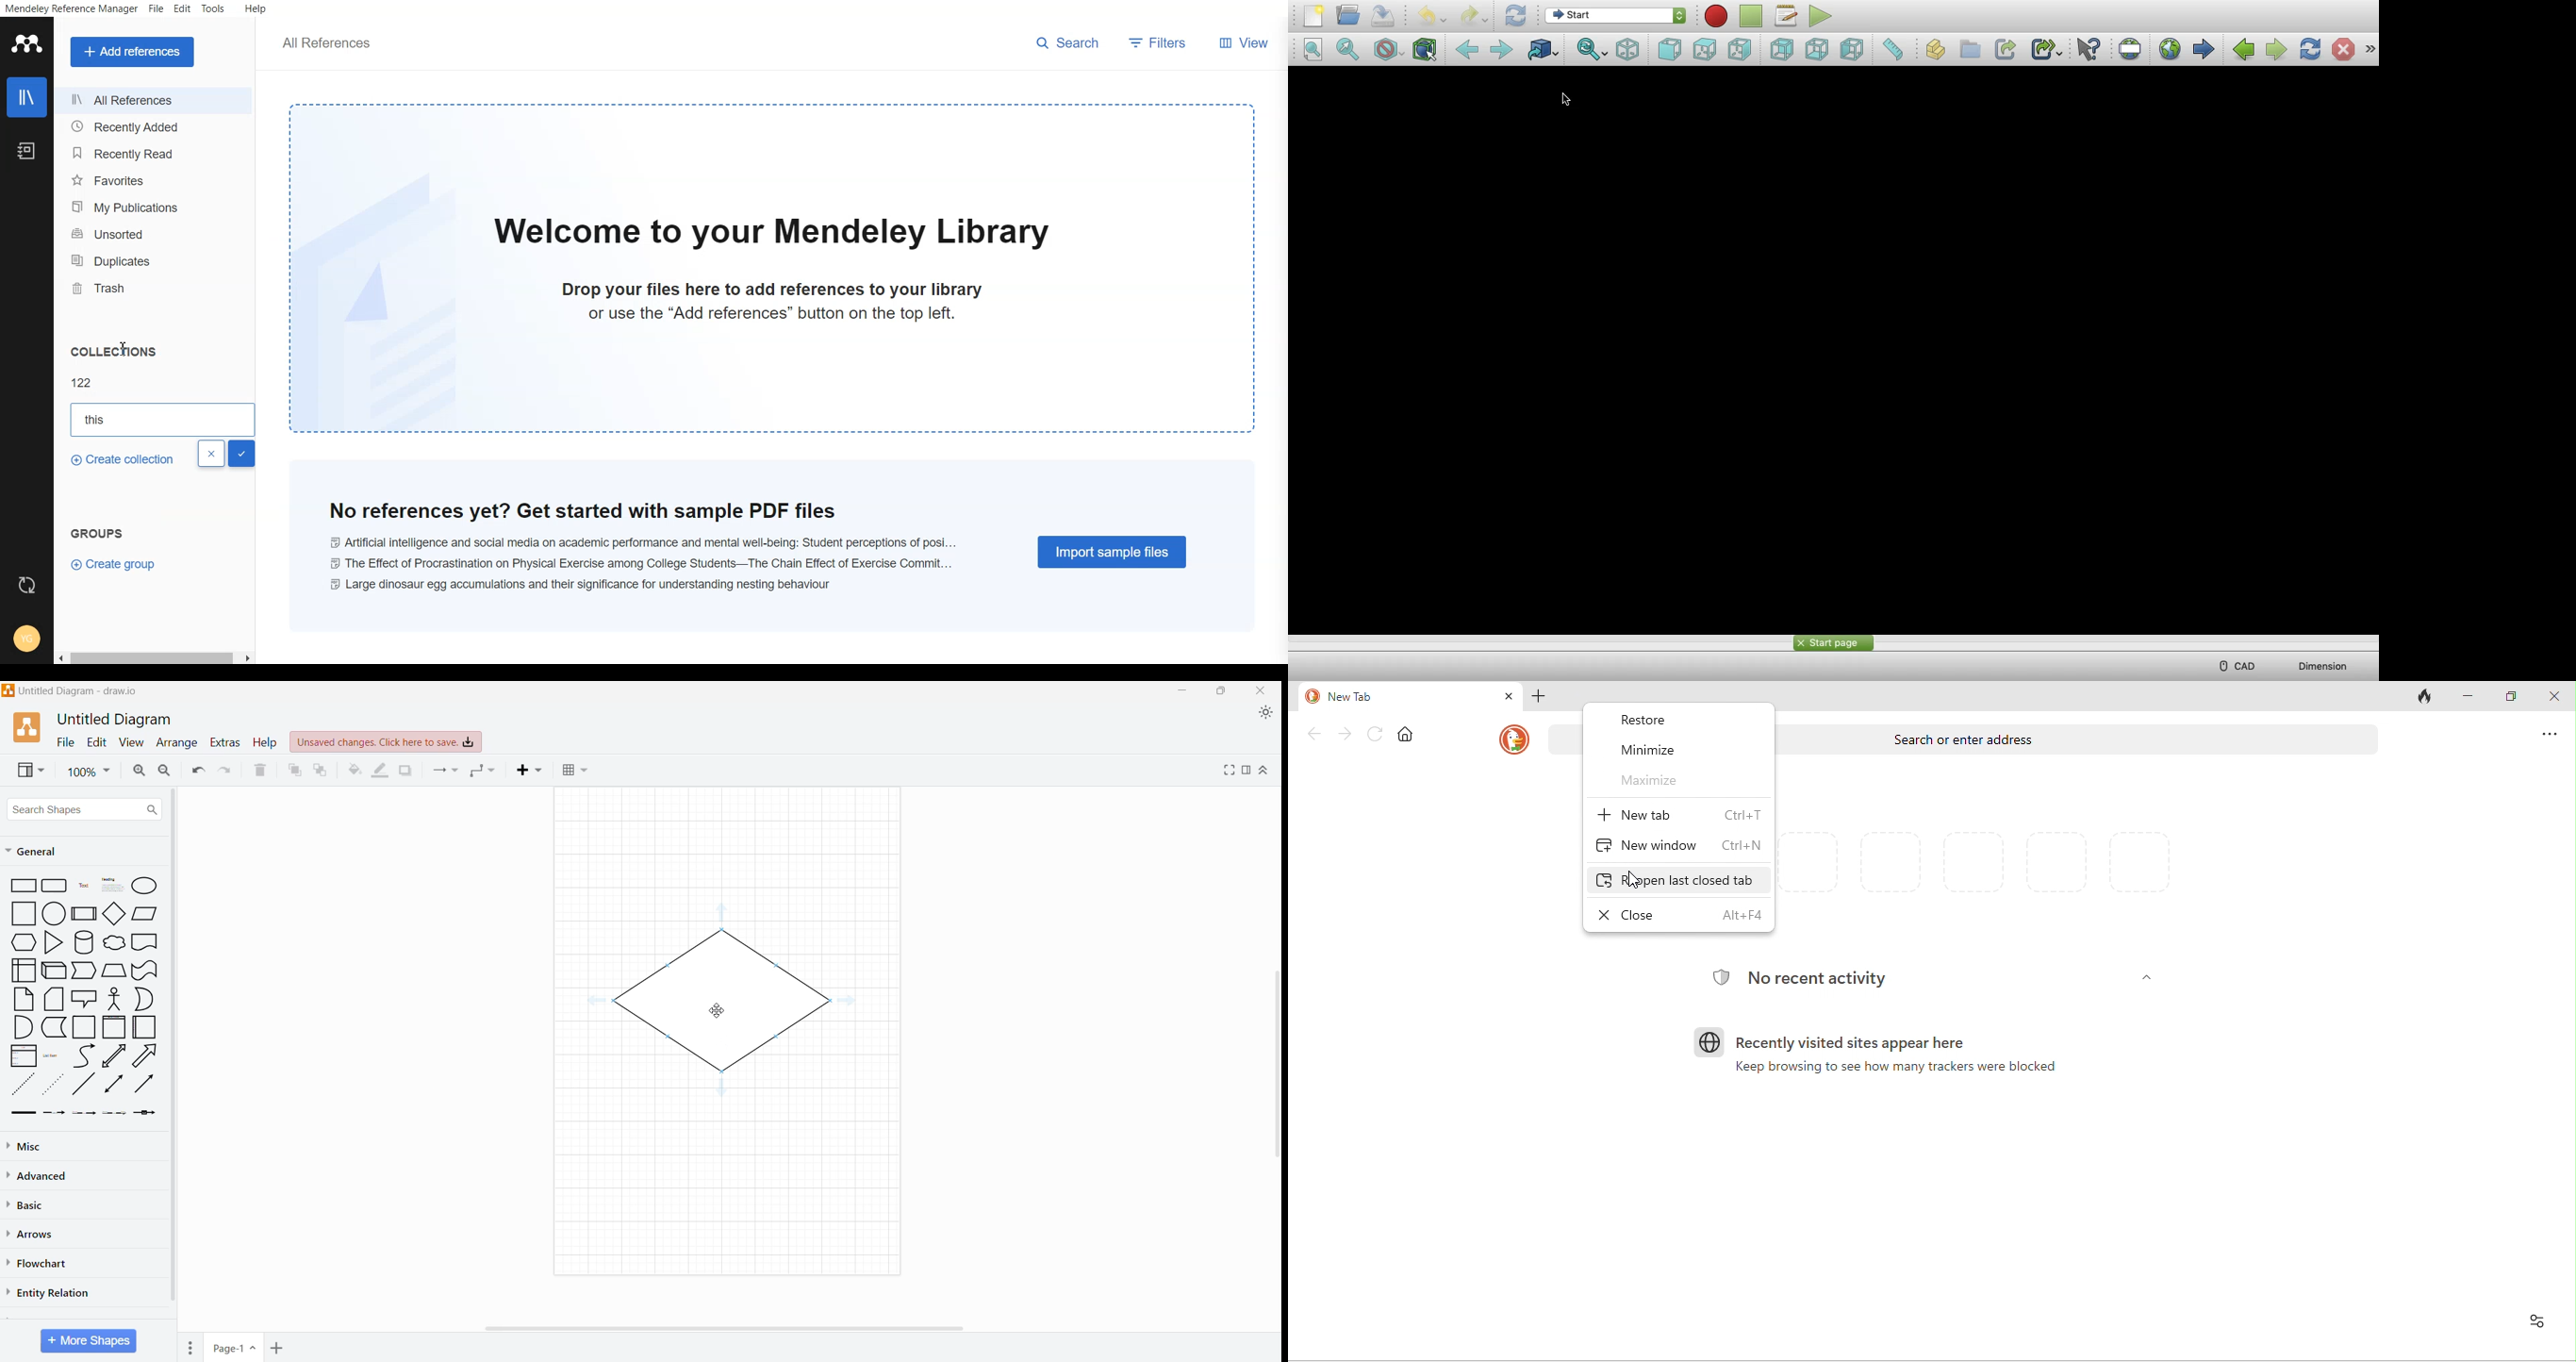  Describe the element at coordinates (49, 1293) in the screenshot. I see `Entity Relation` at that location.